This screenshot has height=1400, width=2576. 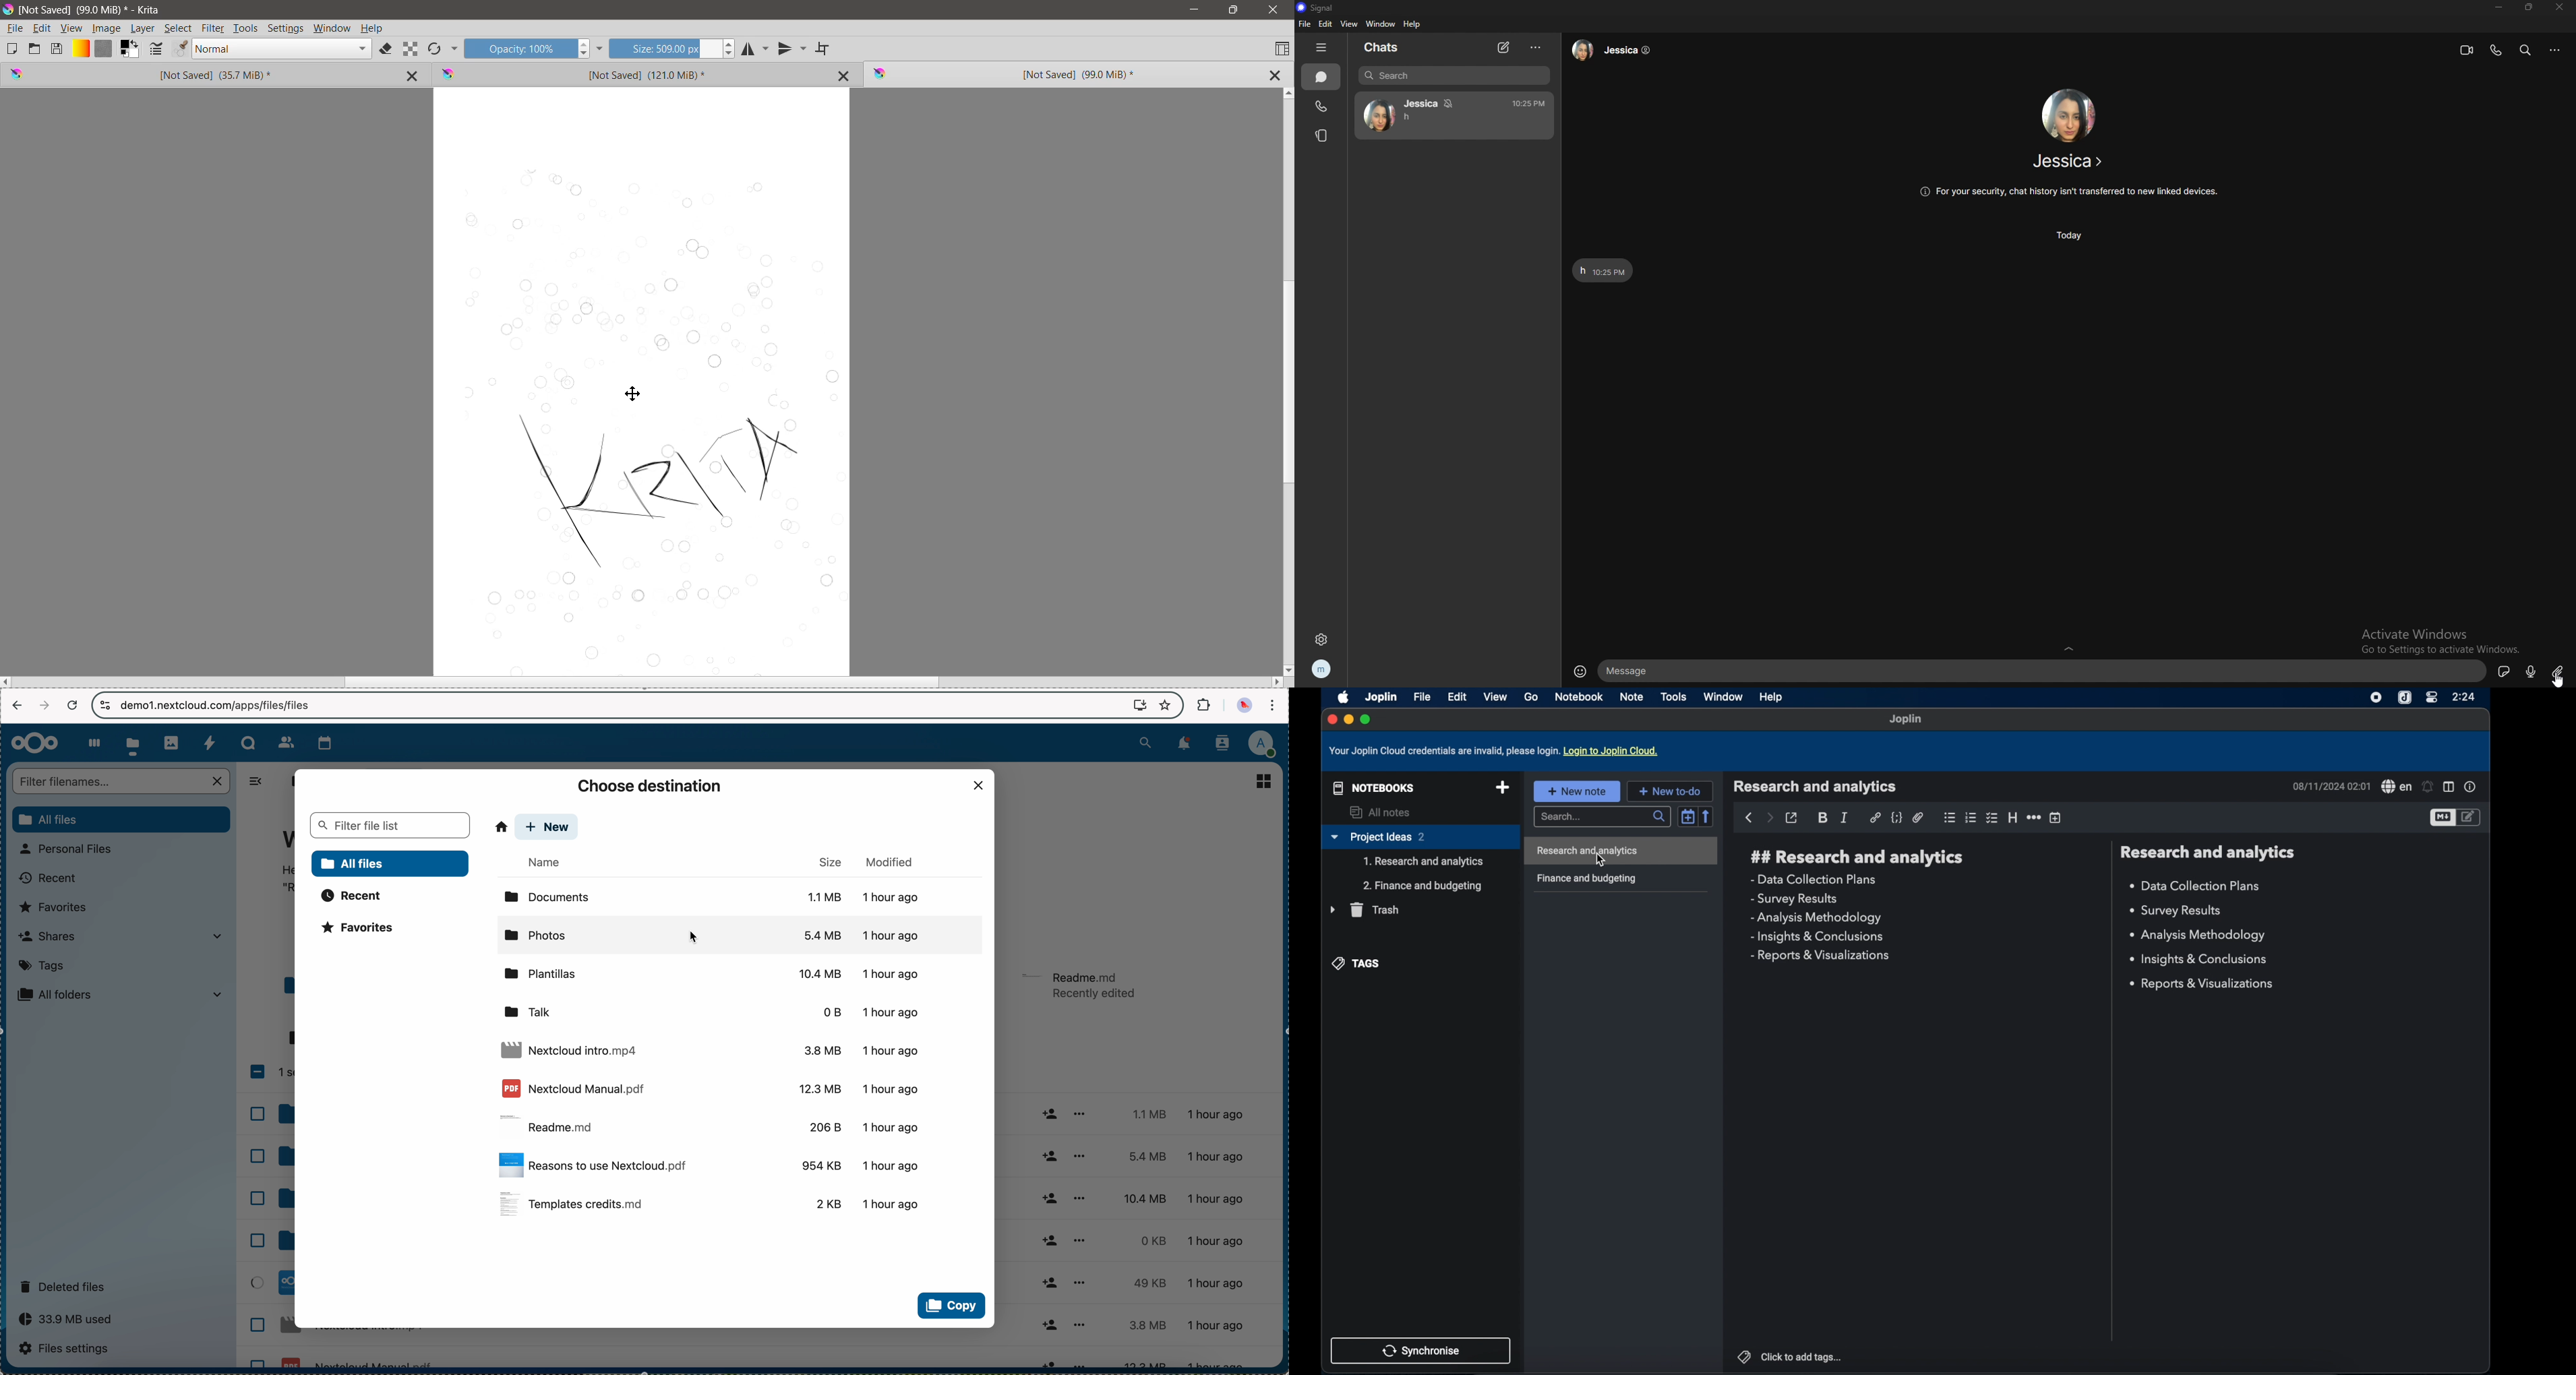 I want to click on sticker, so click(x=2504, y=670).